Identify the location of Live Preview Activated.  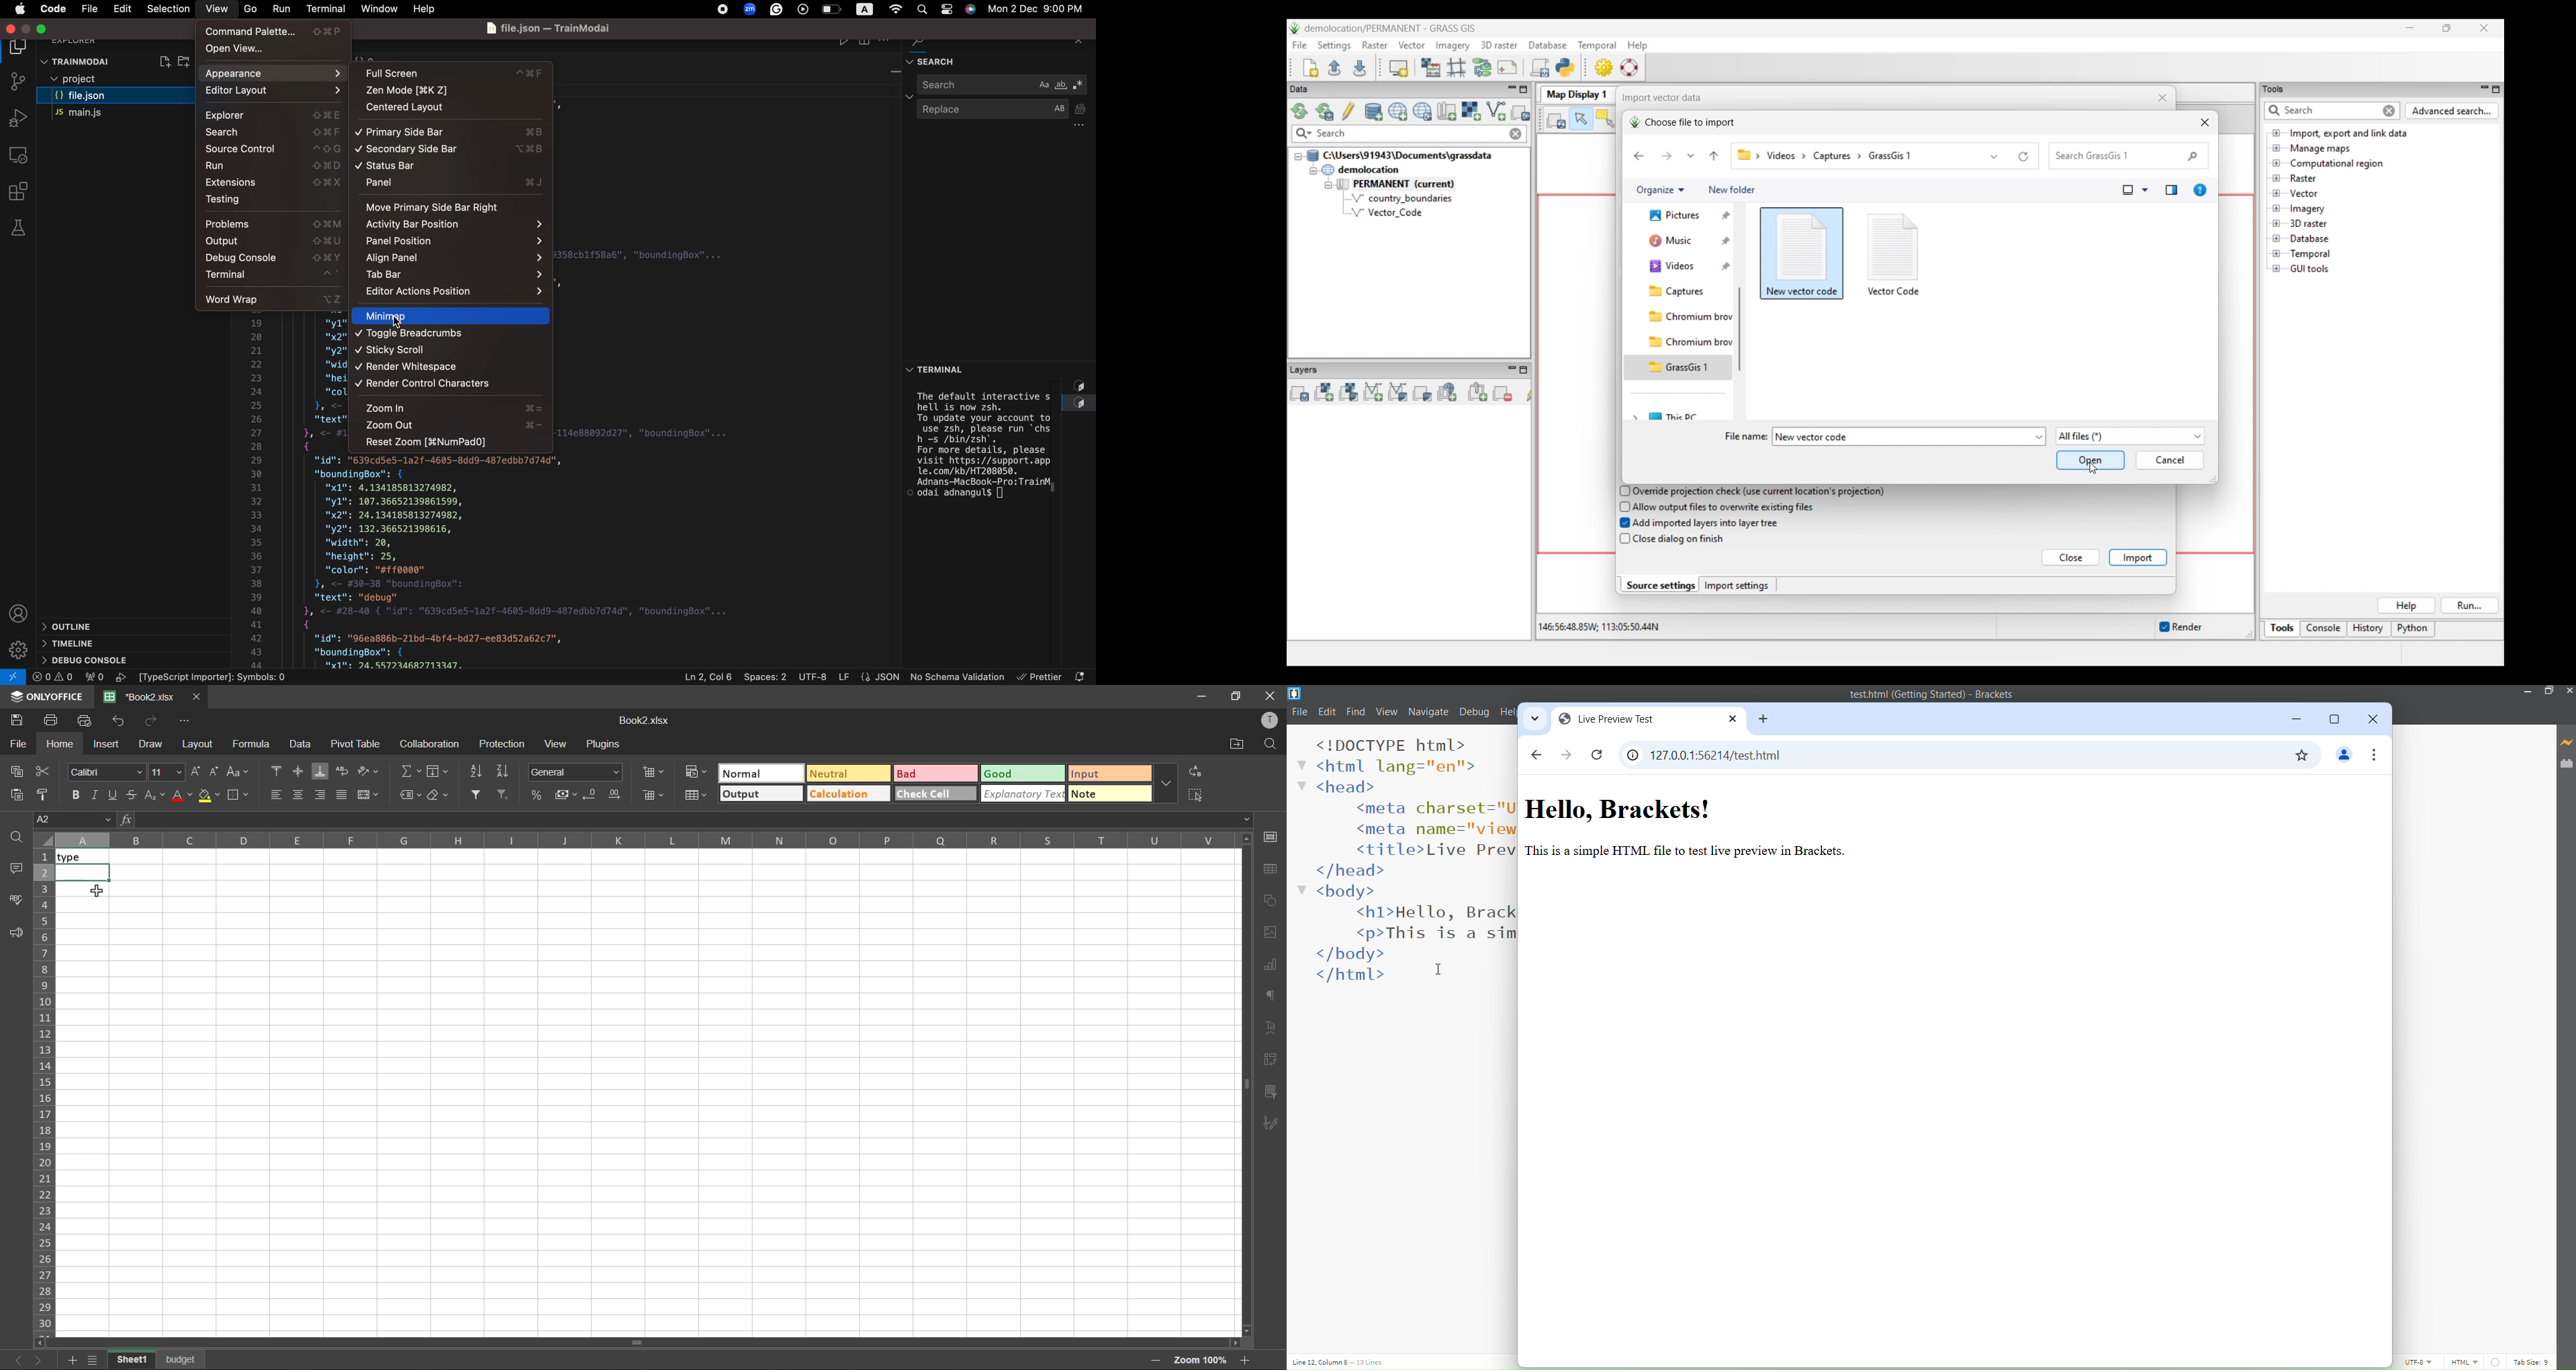
(2565, 742).